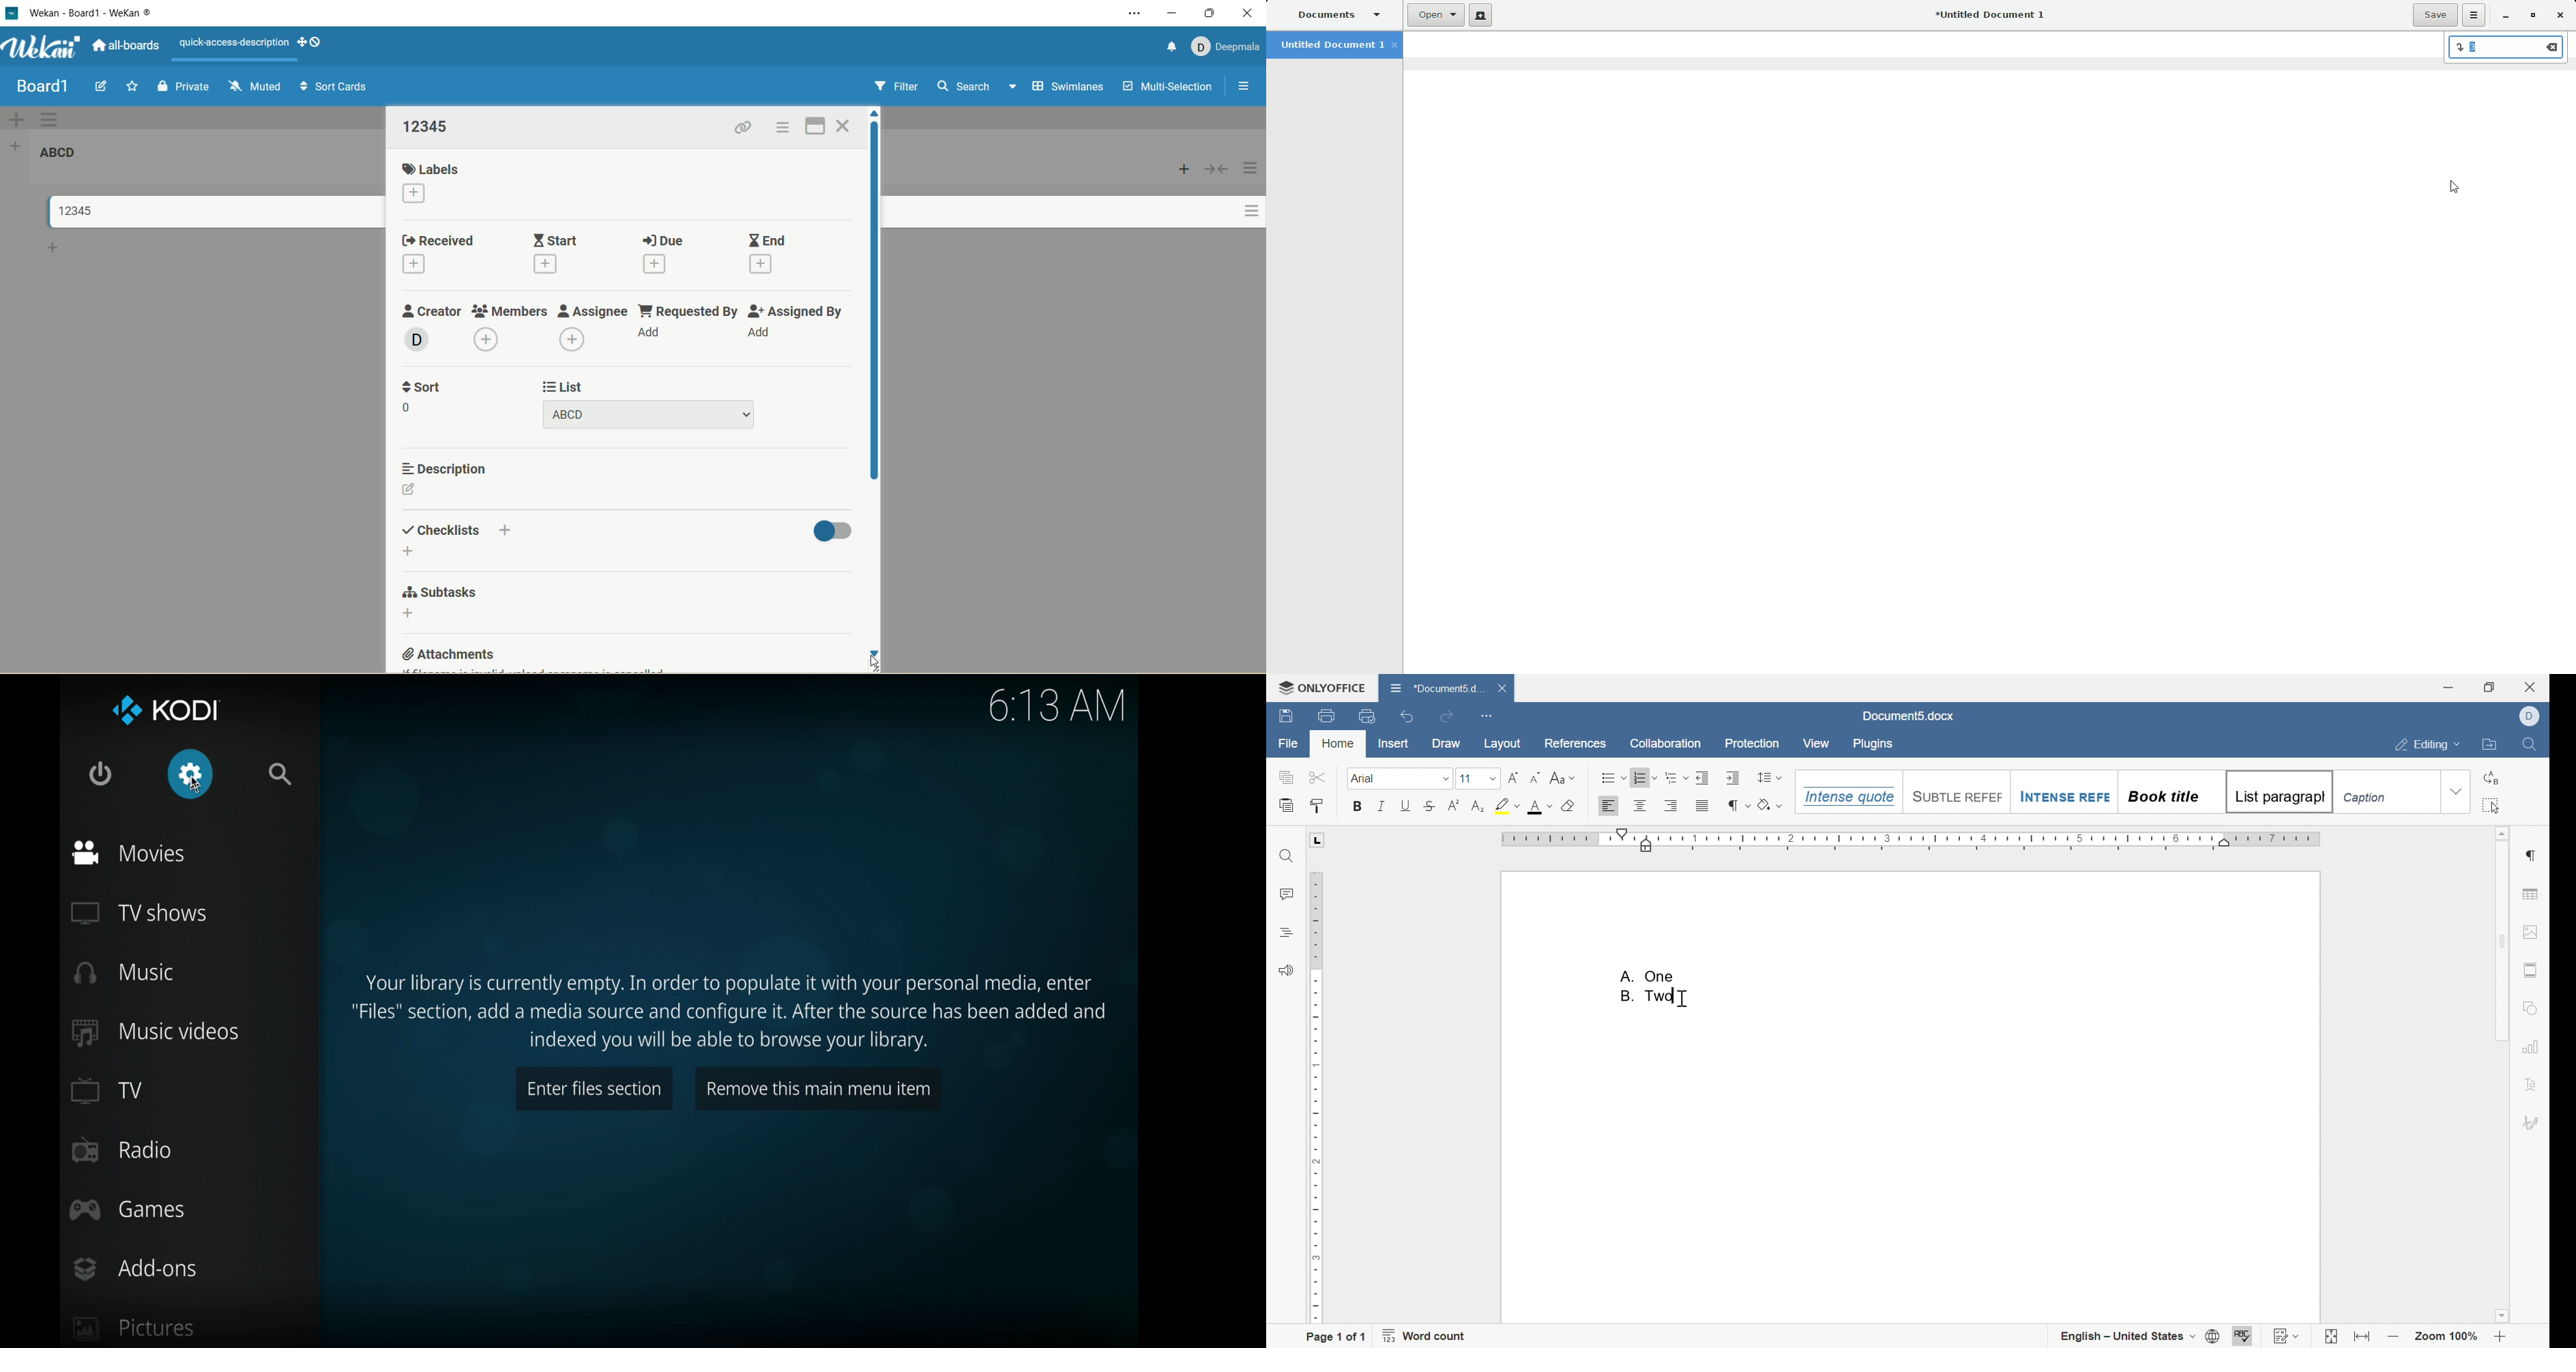  What do you see at coordinates (1703, 806) in the screenshot?
I see `Justified` at bounding box center [1703, 806].